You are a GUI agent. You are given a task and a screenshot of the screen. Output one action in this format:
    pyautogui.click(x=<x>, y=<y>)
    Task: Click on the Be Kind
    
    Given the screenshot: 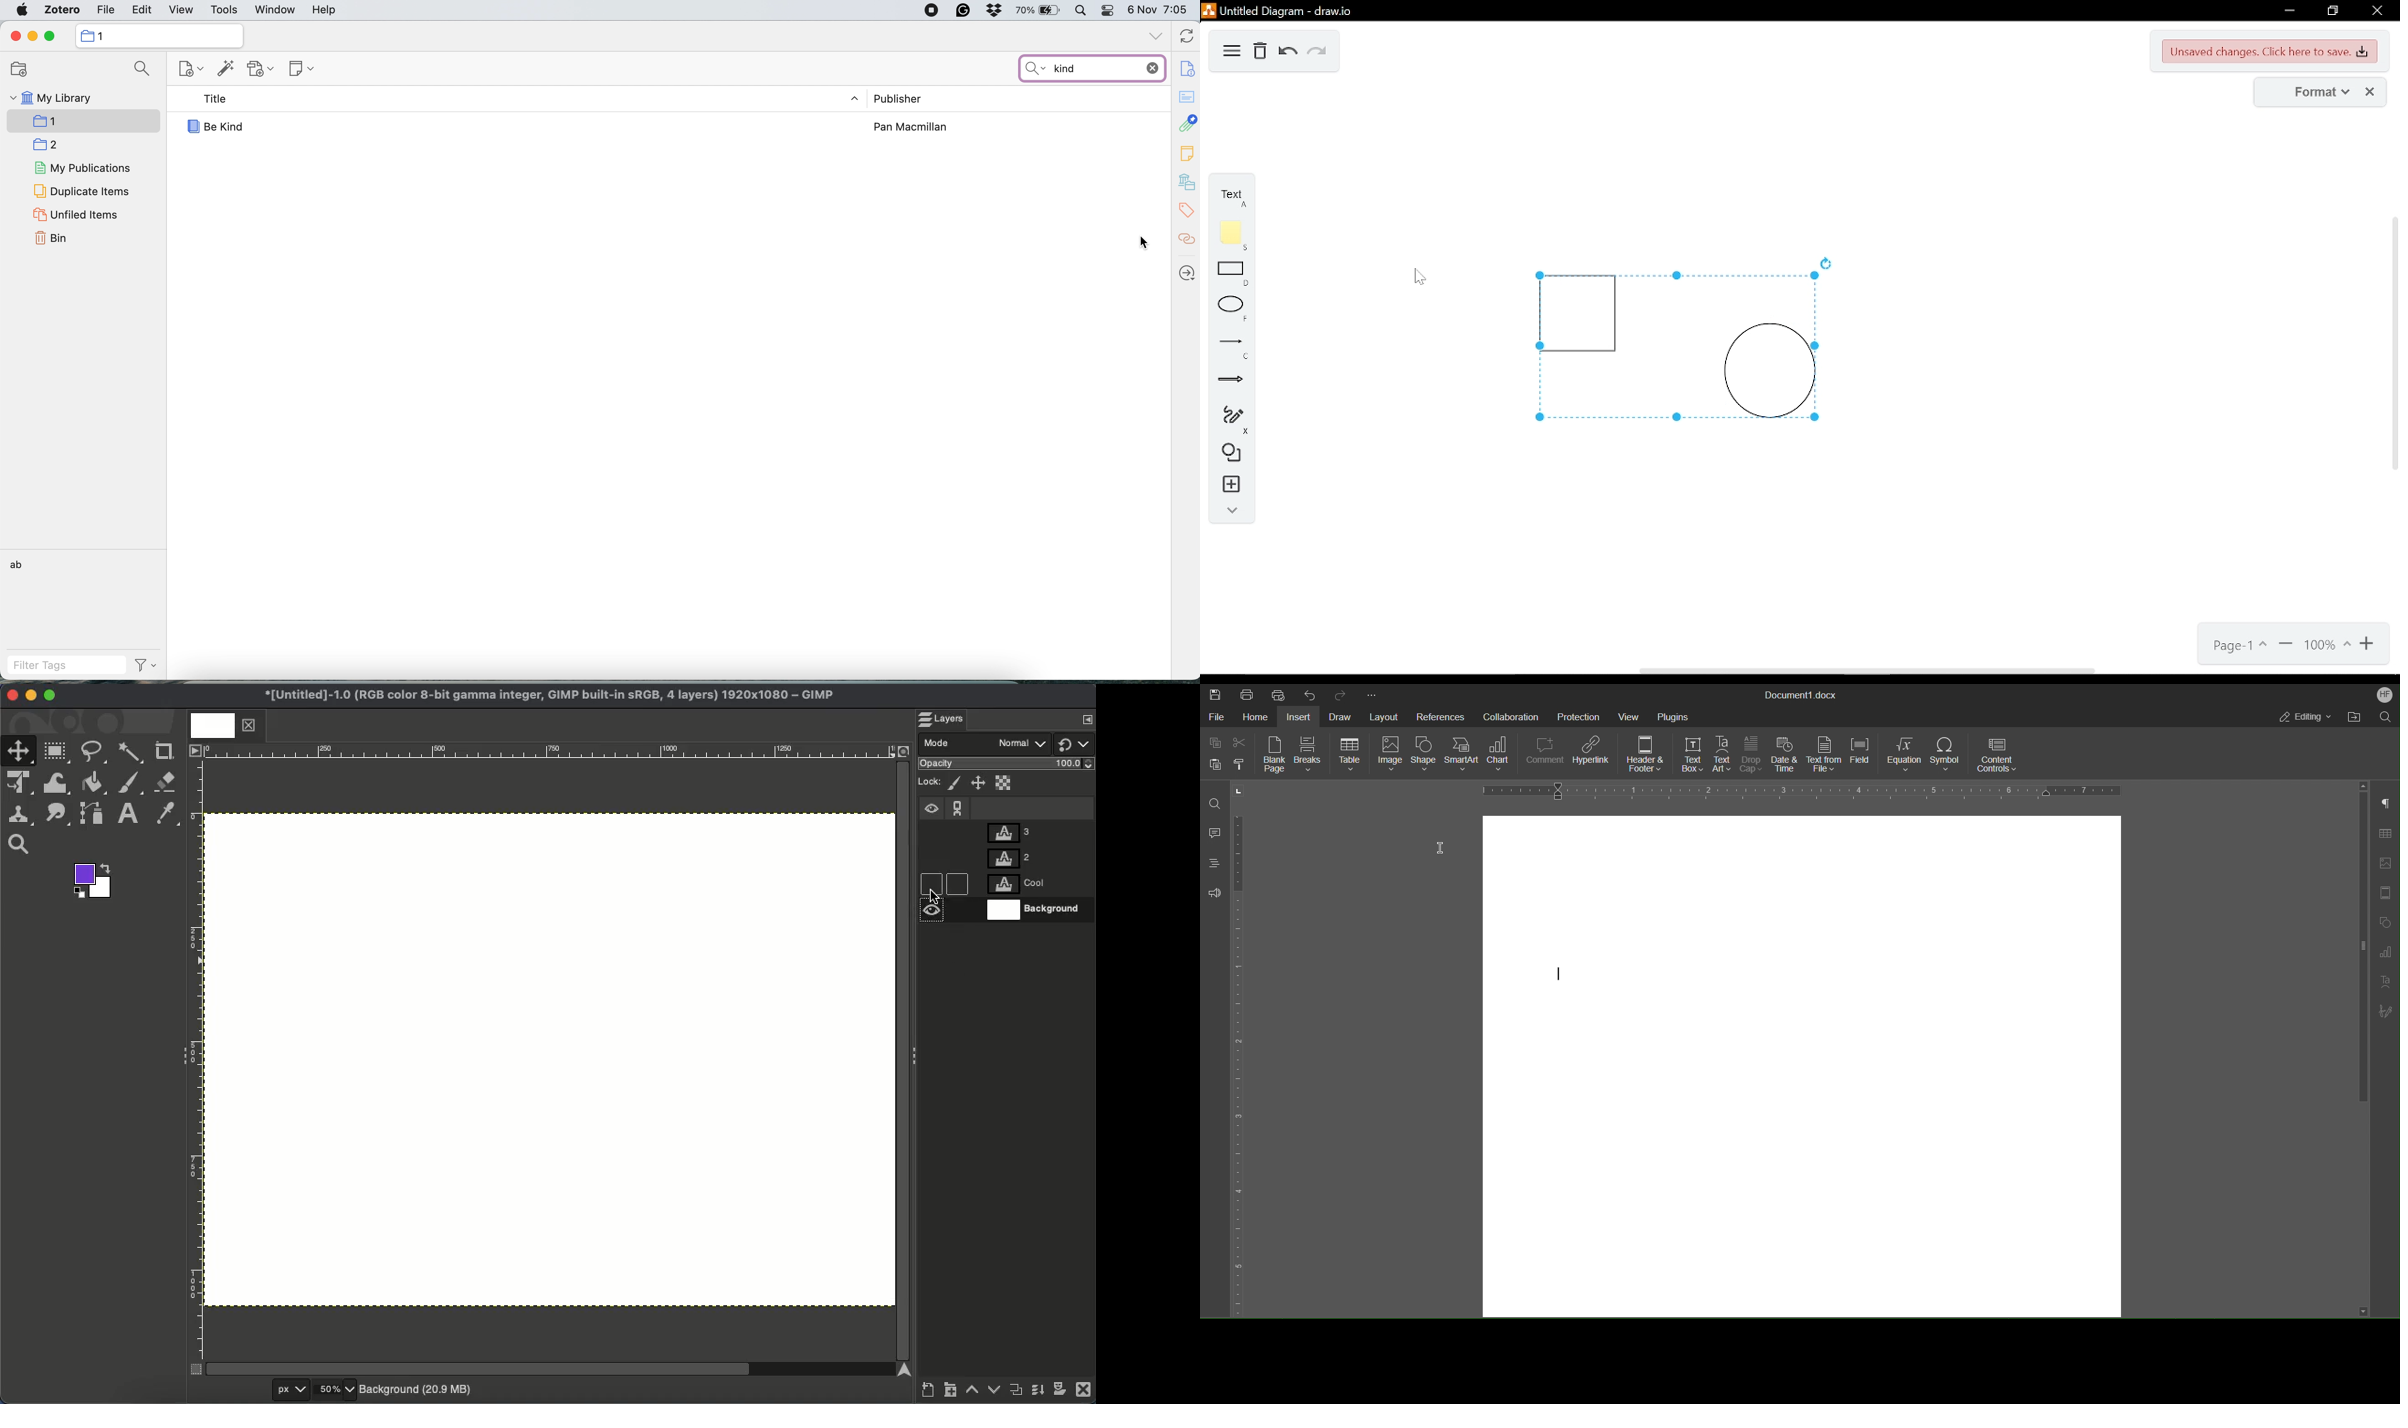 What is the action you would take?
    pyautogui.click(x=228, y=126)
    